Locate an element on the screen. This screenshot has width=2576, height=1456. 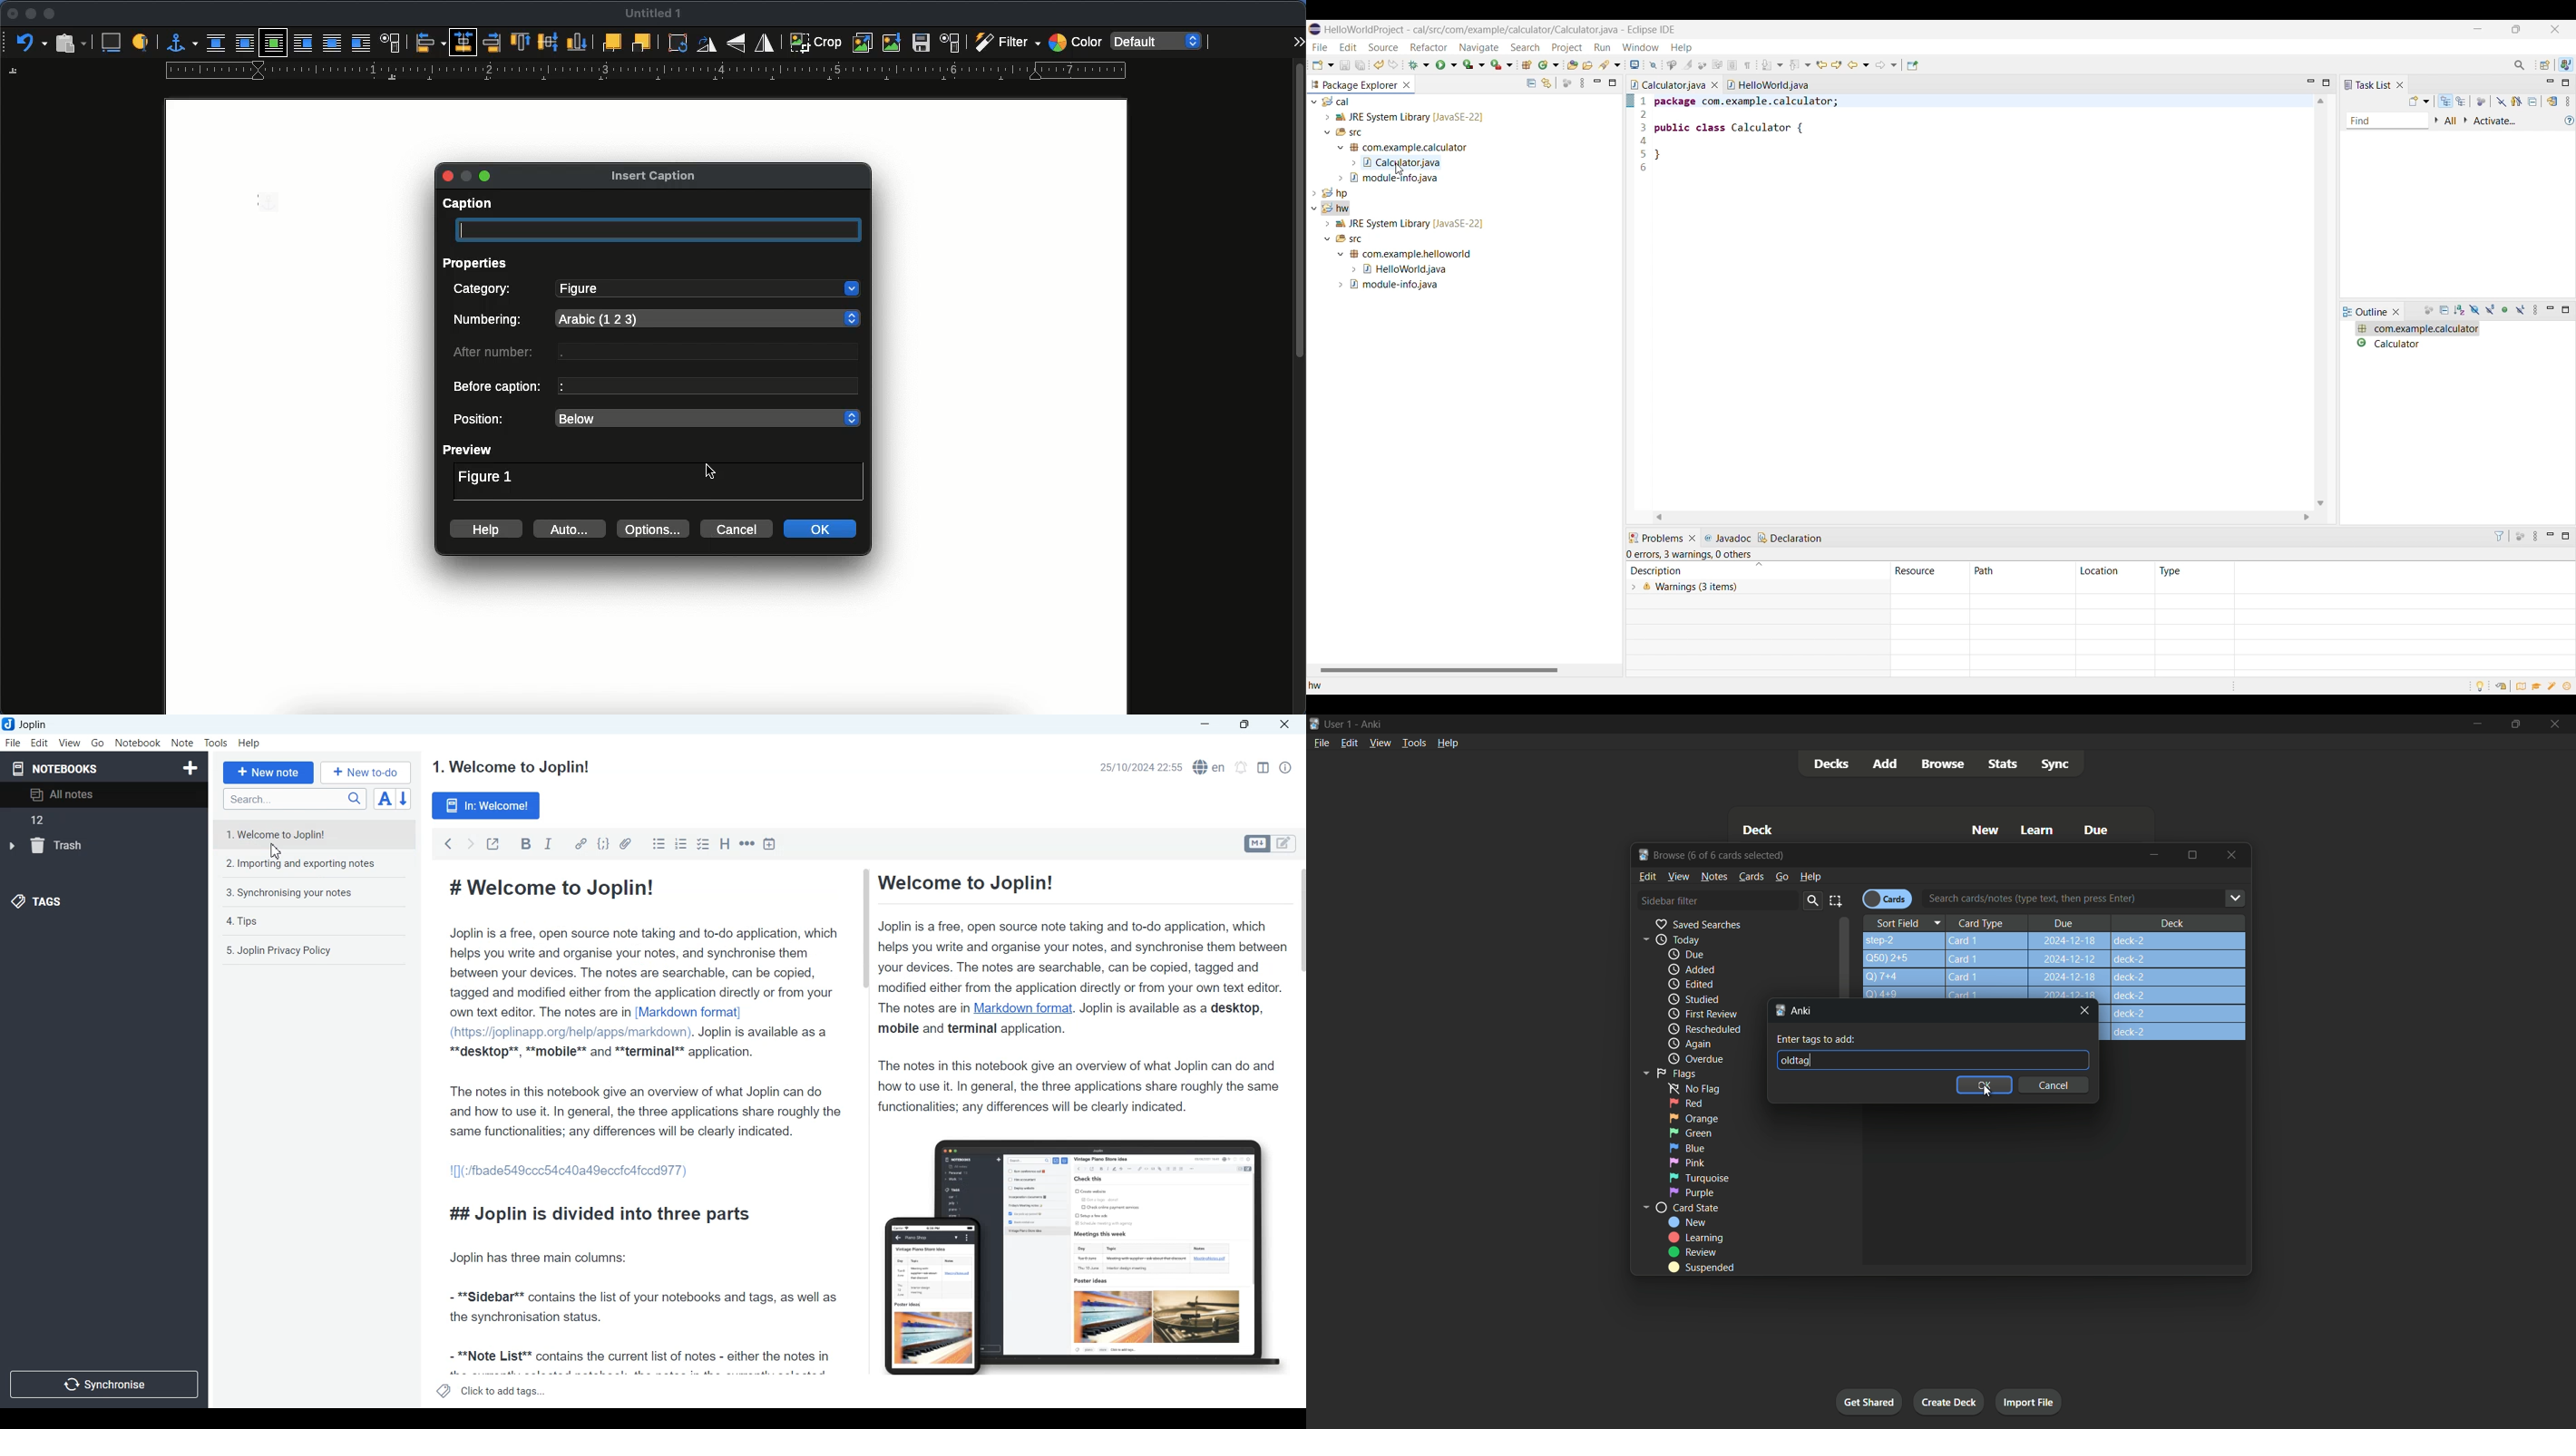
Due is located at coordinates (2064, 922).